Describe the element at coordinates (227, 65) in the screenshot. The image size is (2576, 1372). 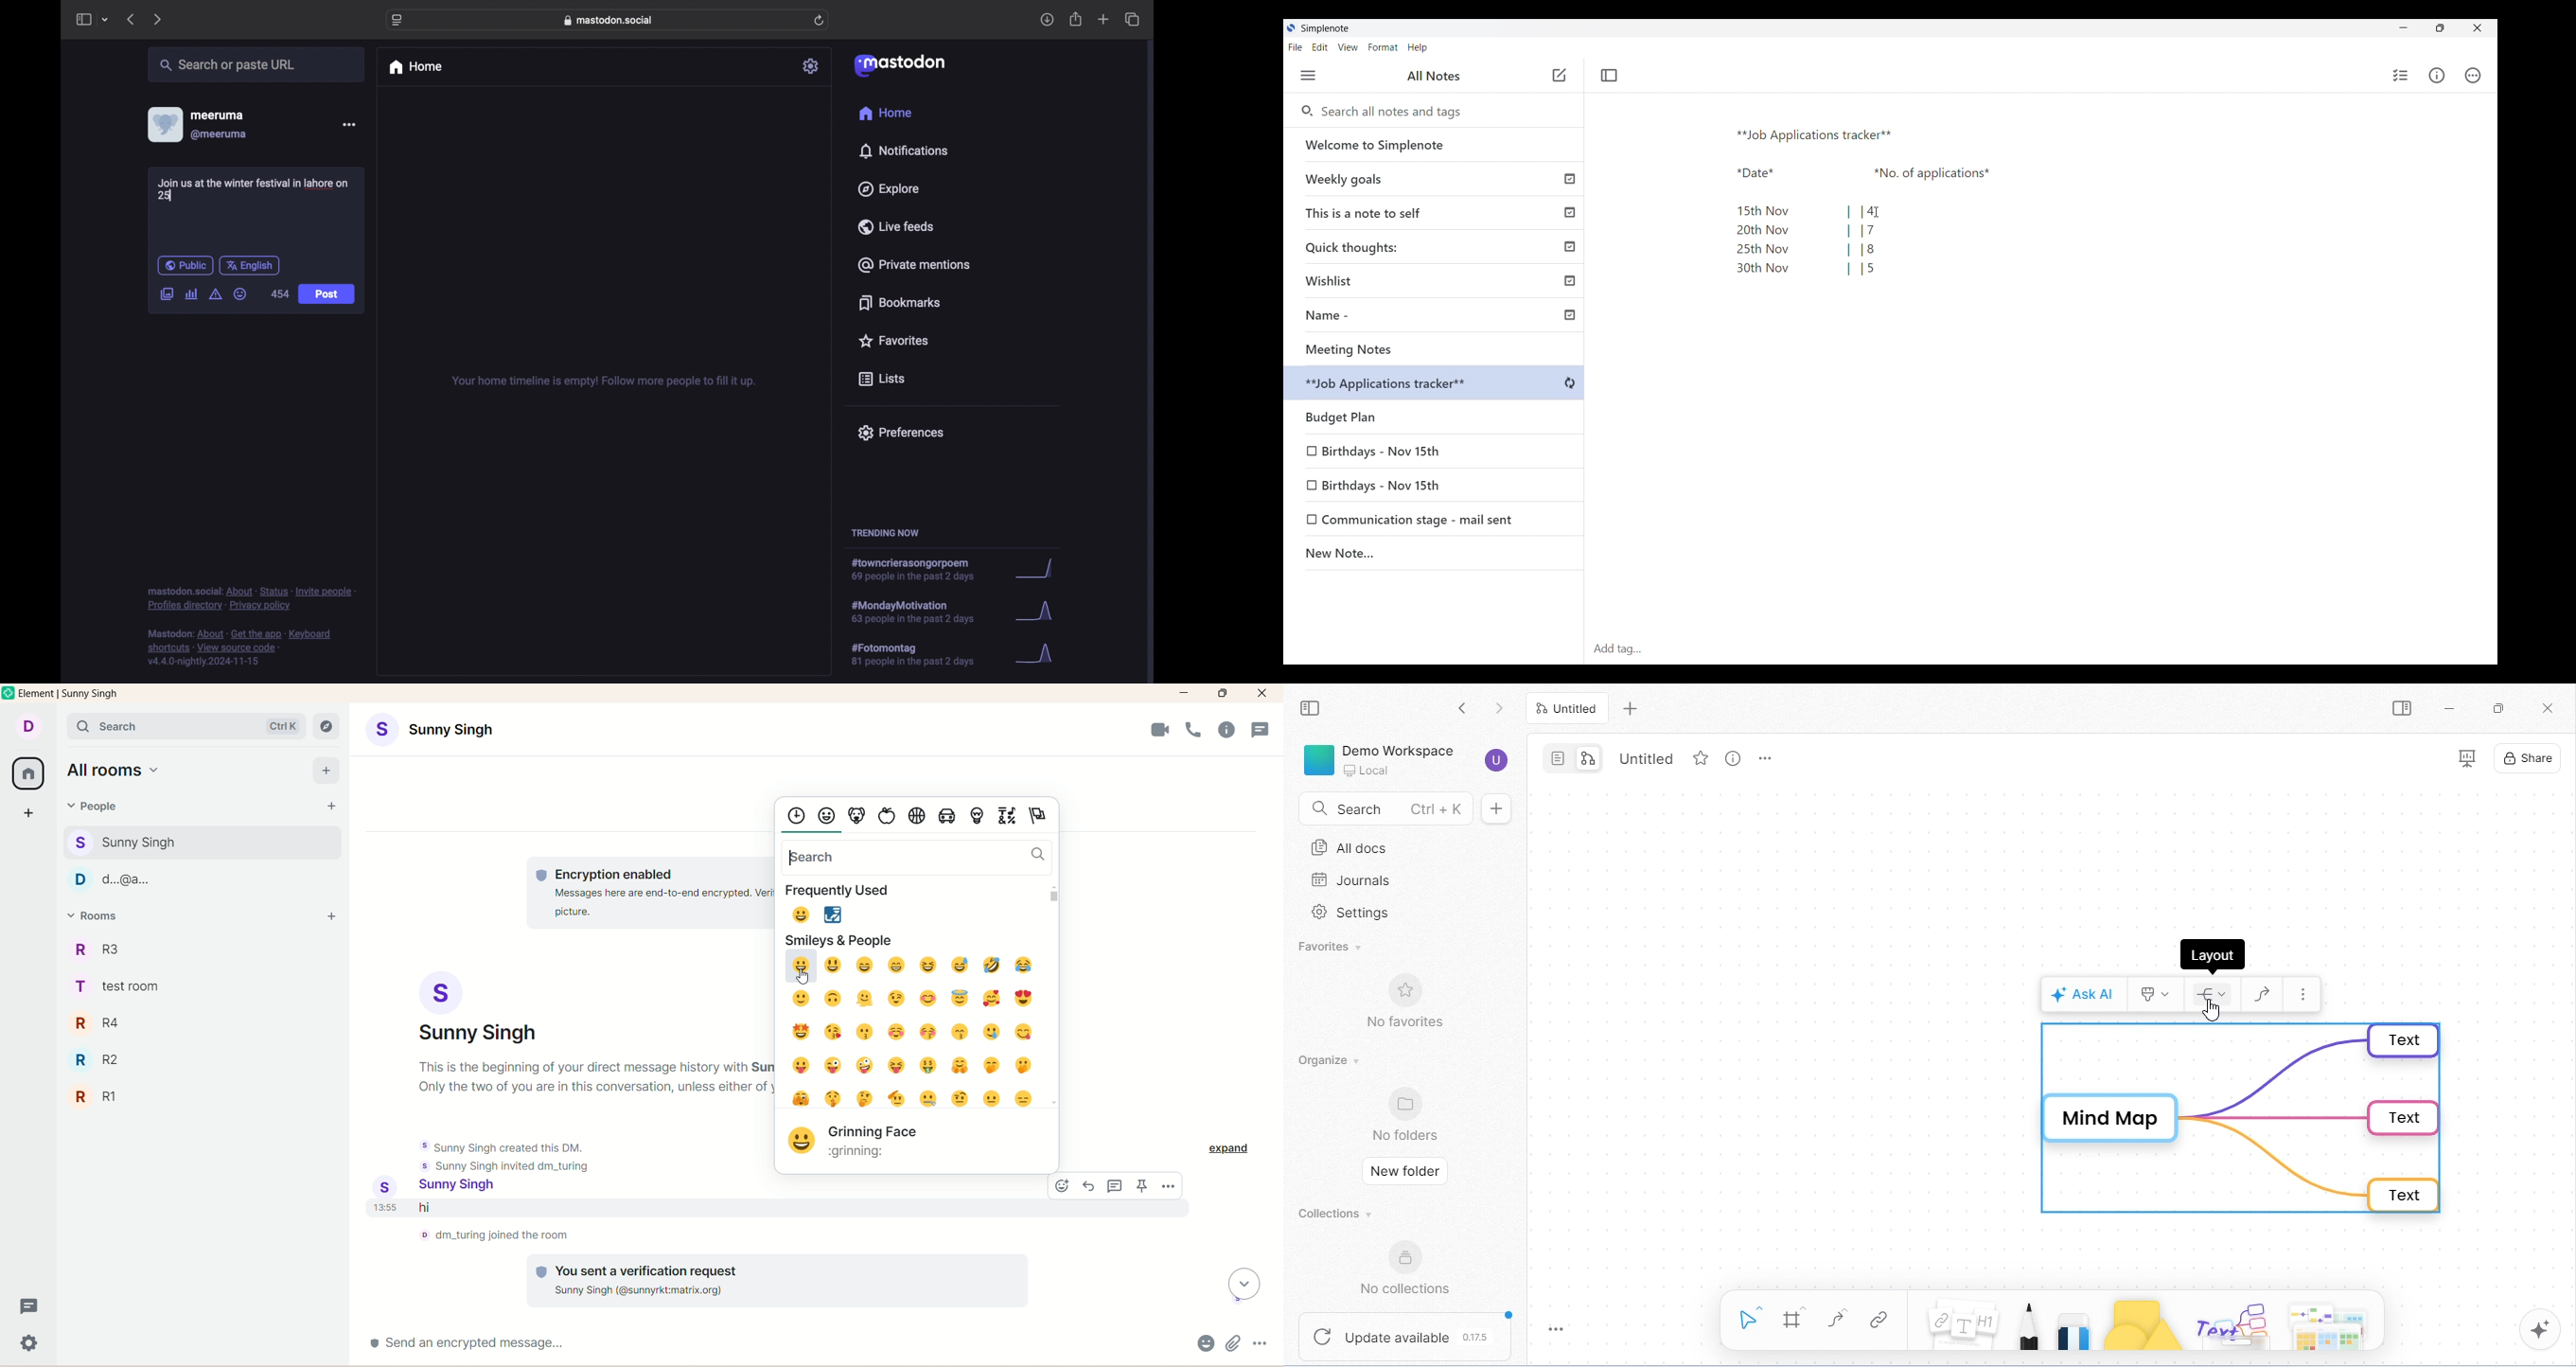
I see `search or paste url` at that location.